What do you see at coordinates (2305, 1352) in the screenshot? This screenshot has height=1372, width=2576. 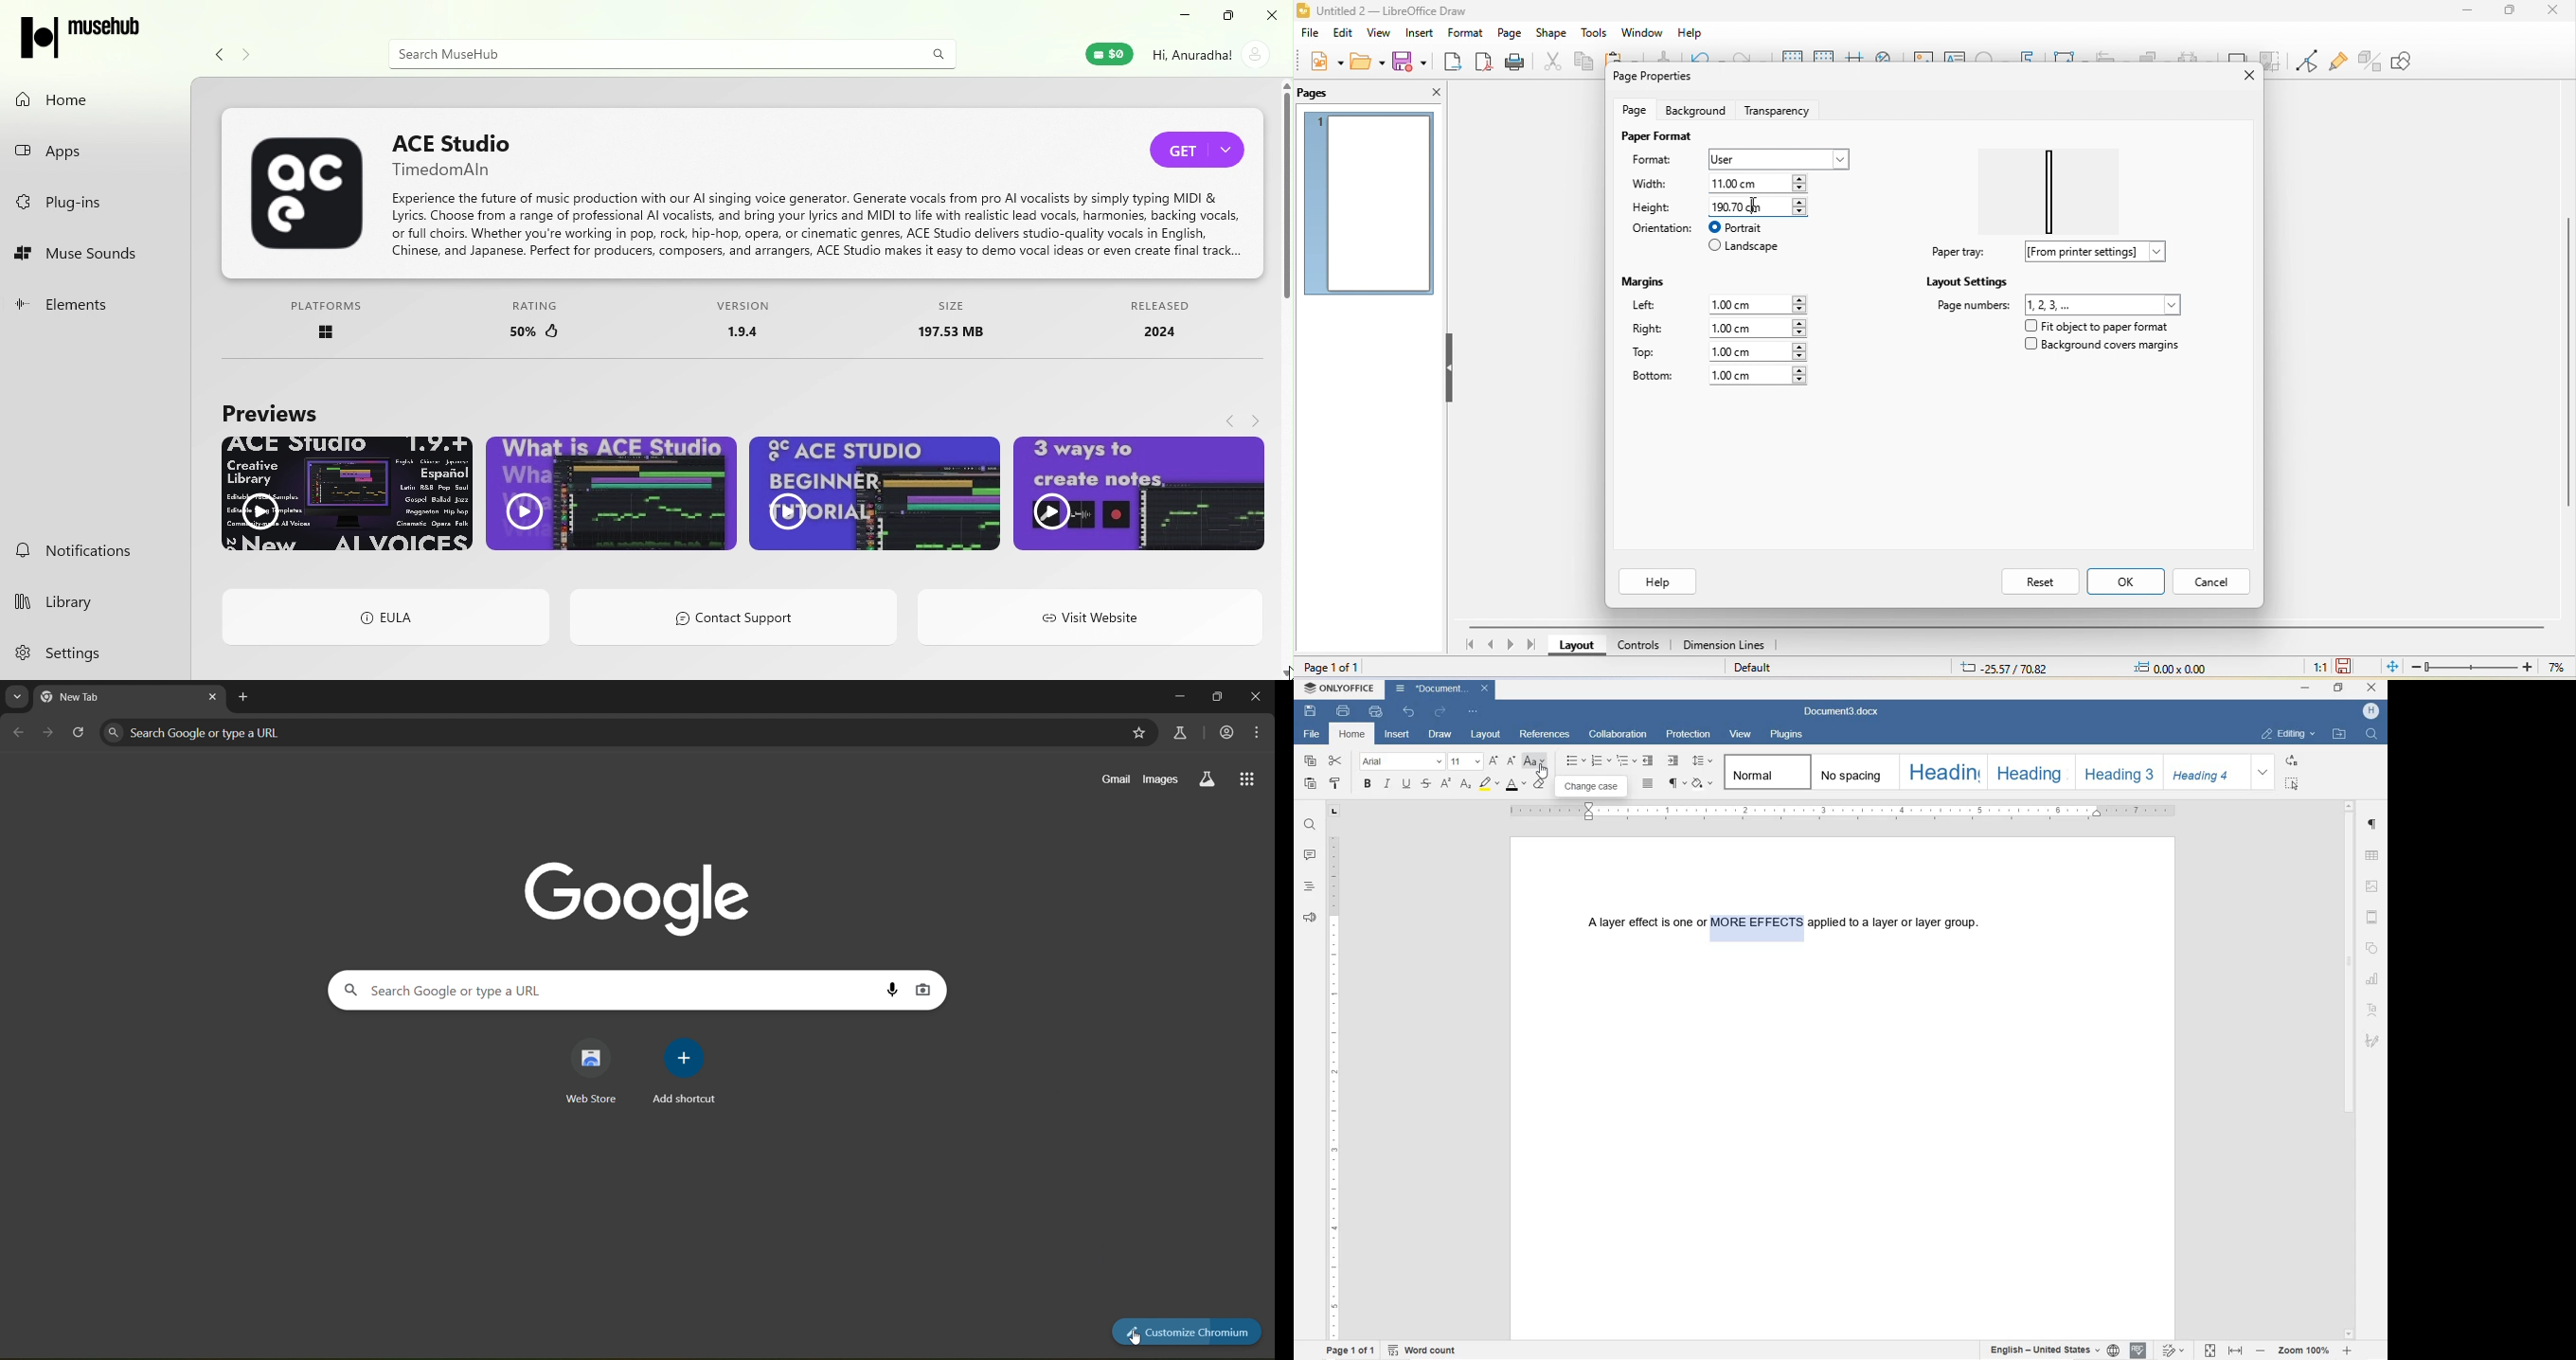 I see `ZOOM IN OR OUT` at bounding box center [2305, 1352].